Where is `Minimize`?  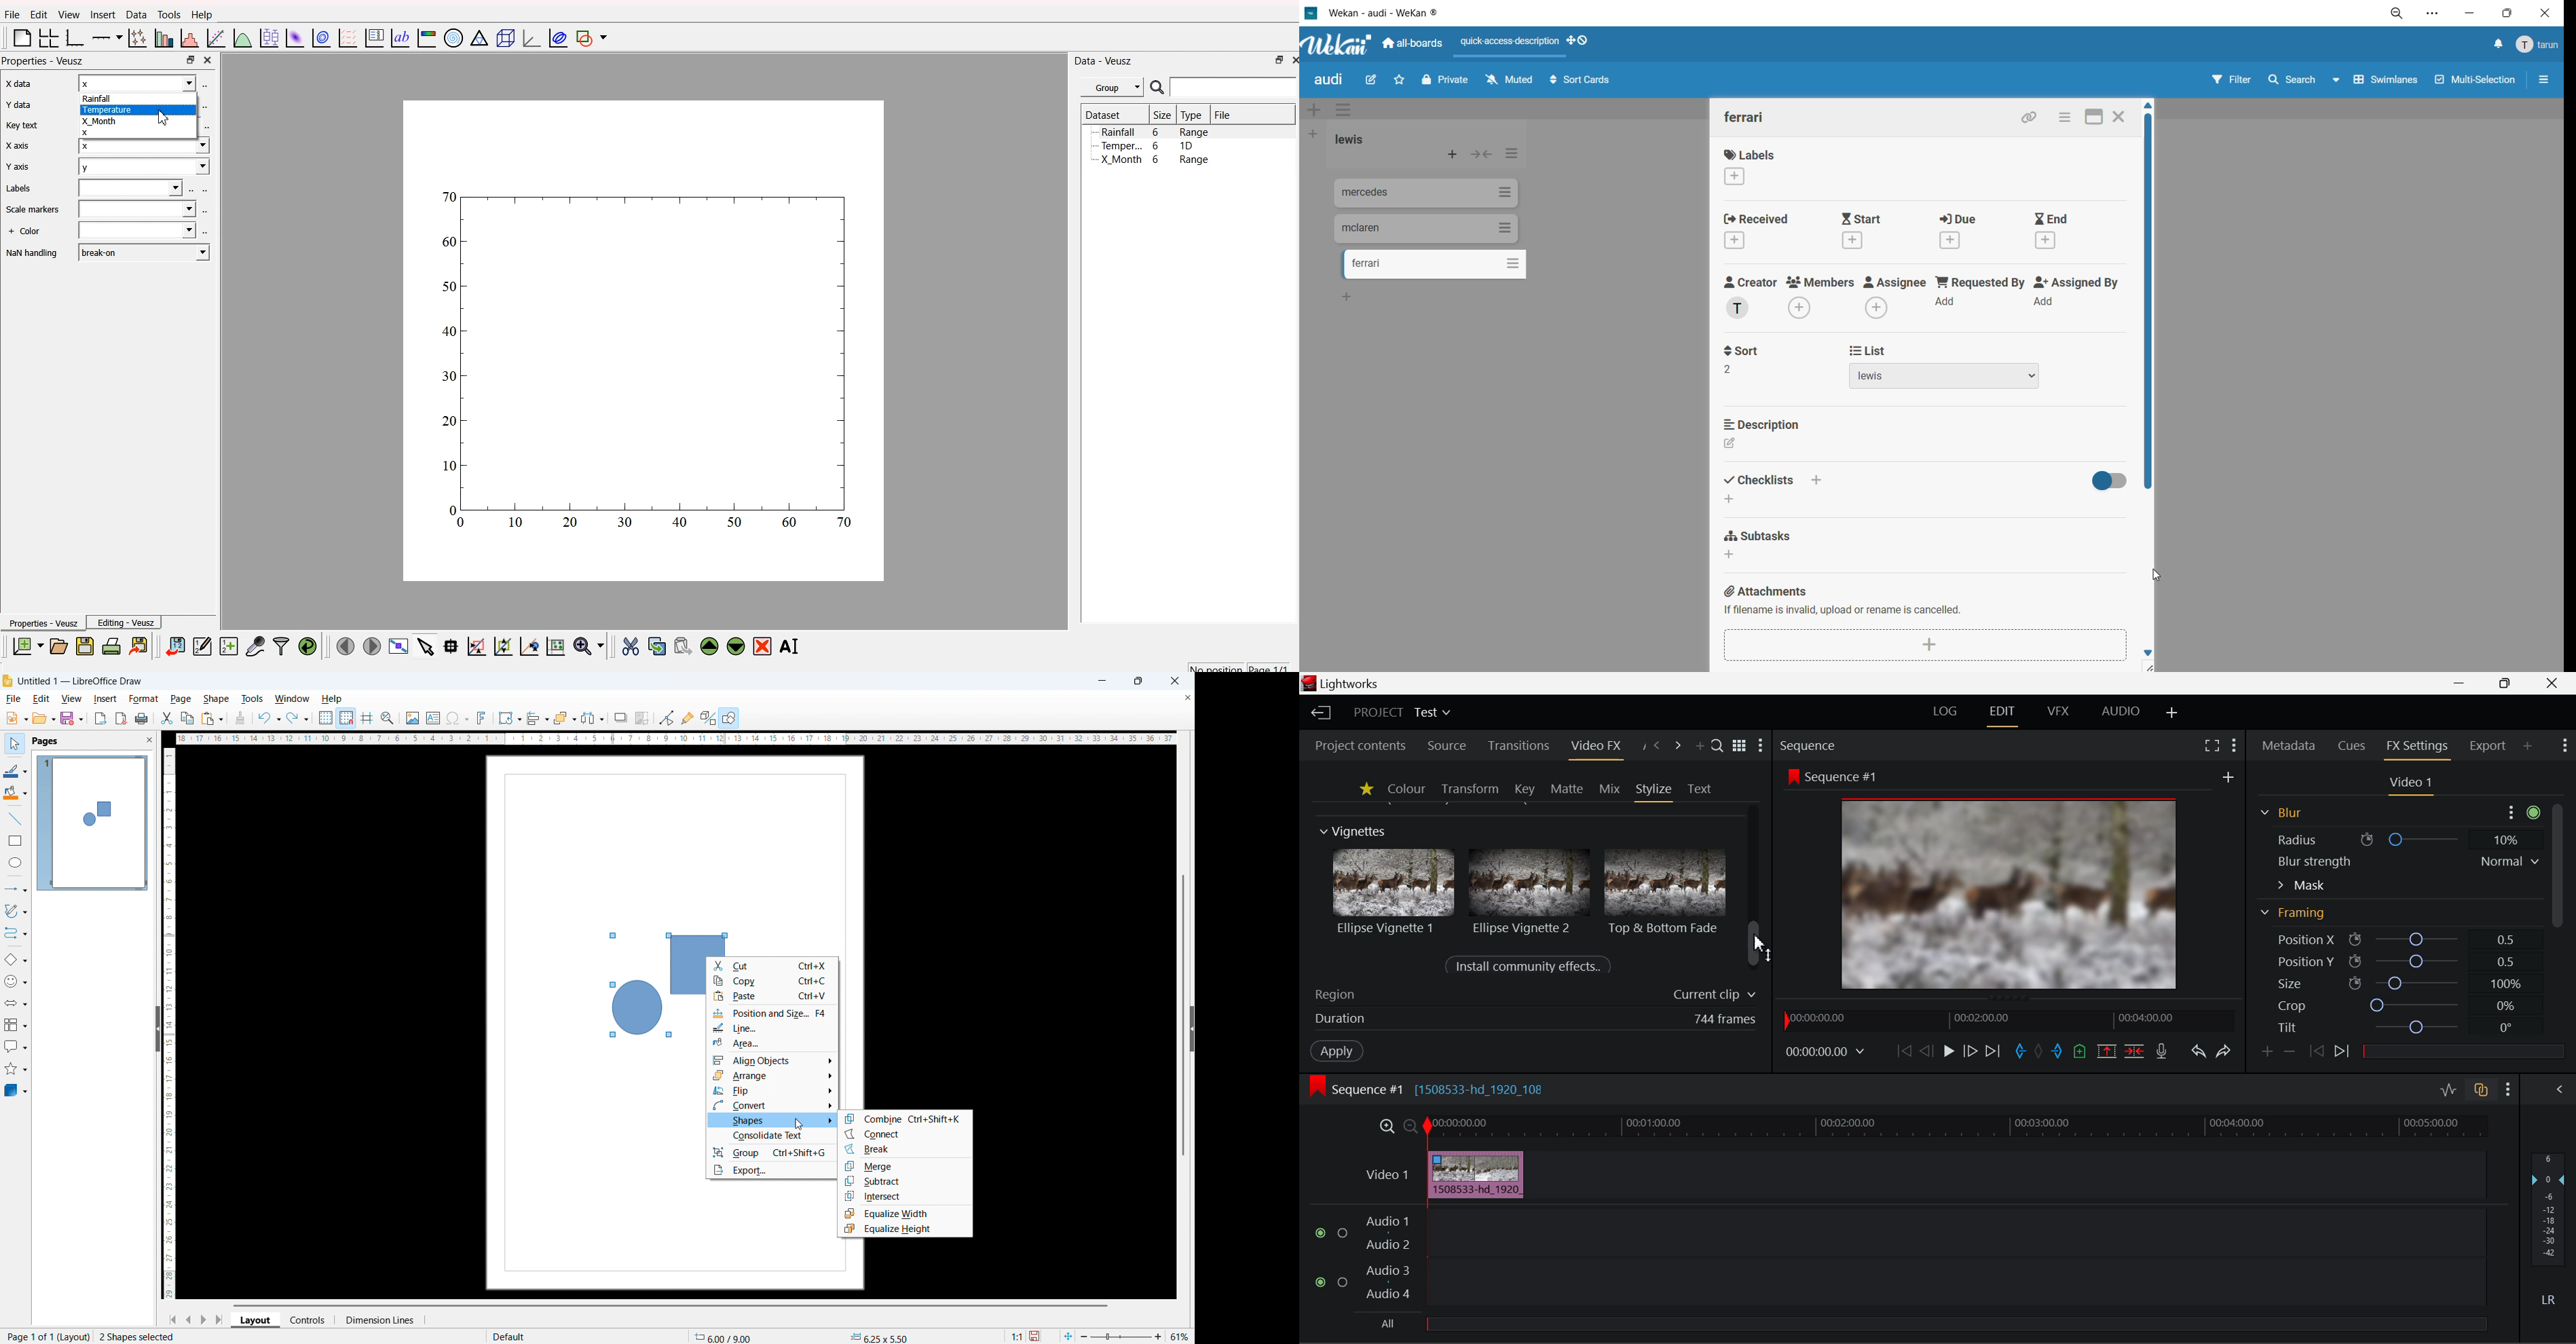
Minimize is located at coordinates (2506, 684).